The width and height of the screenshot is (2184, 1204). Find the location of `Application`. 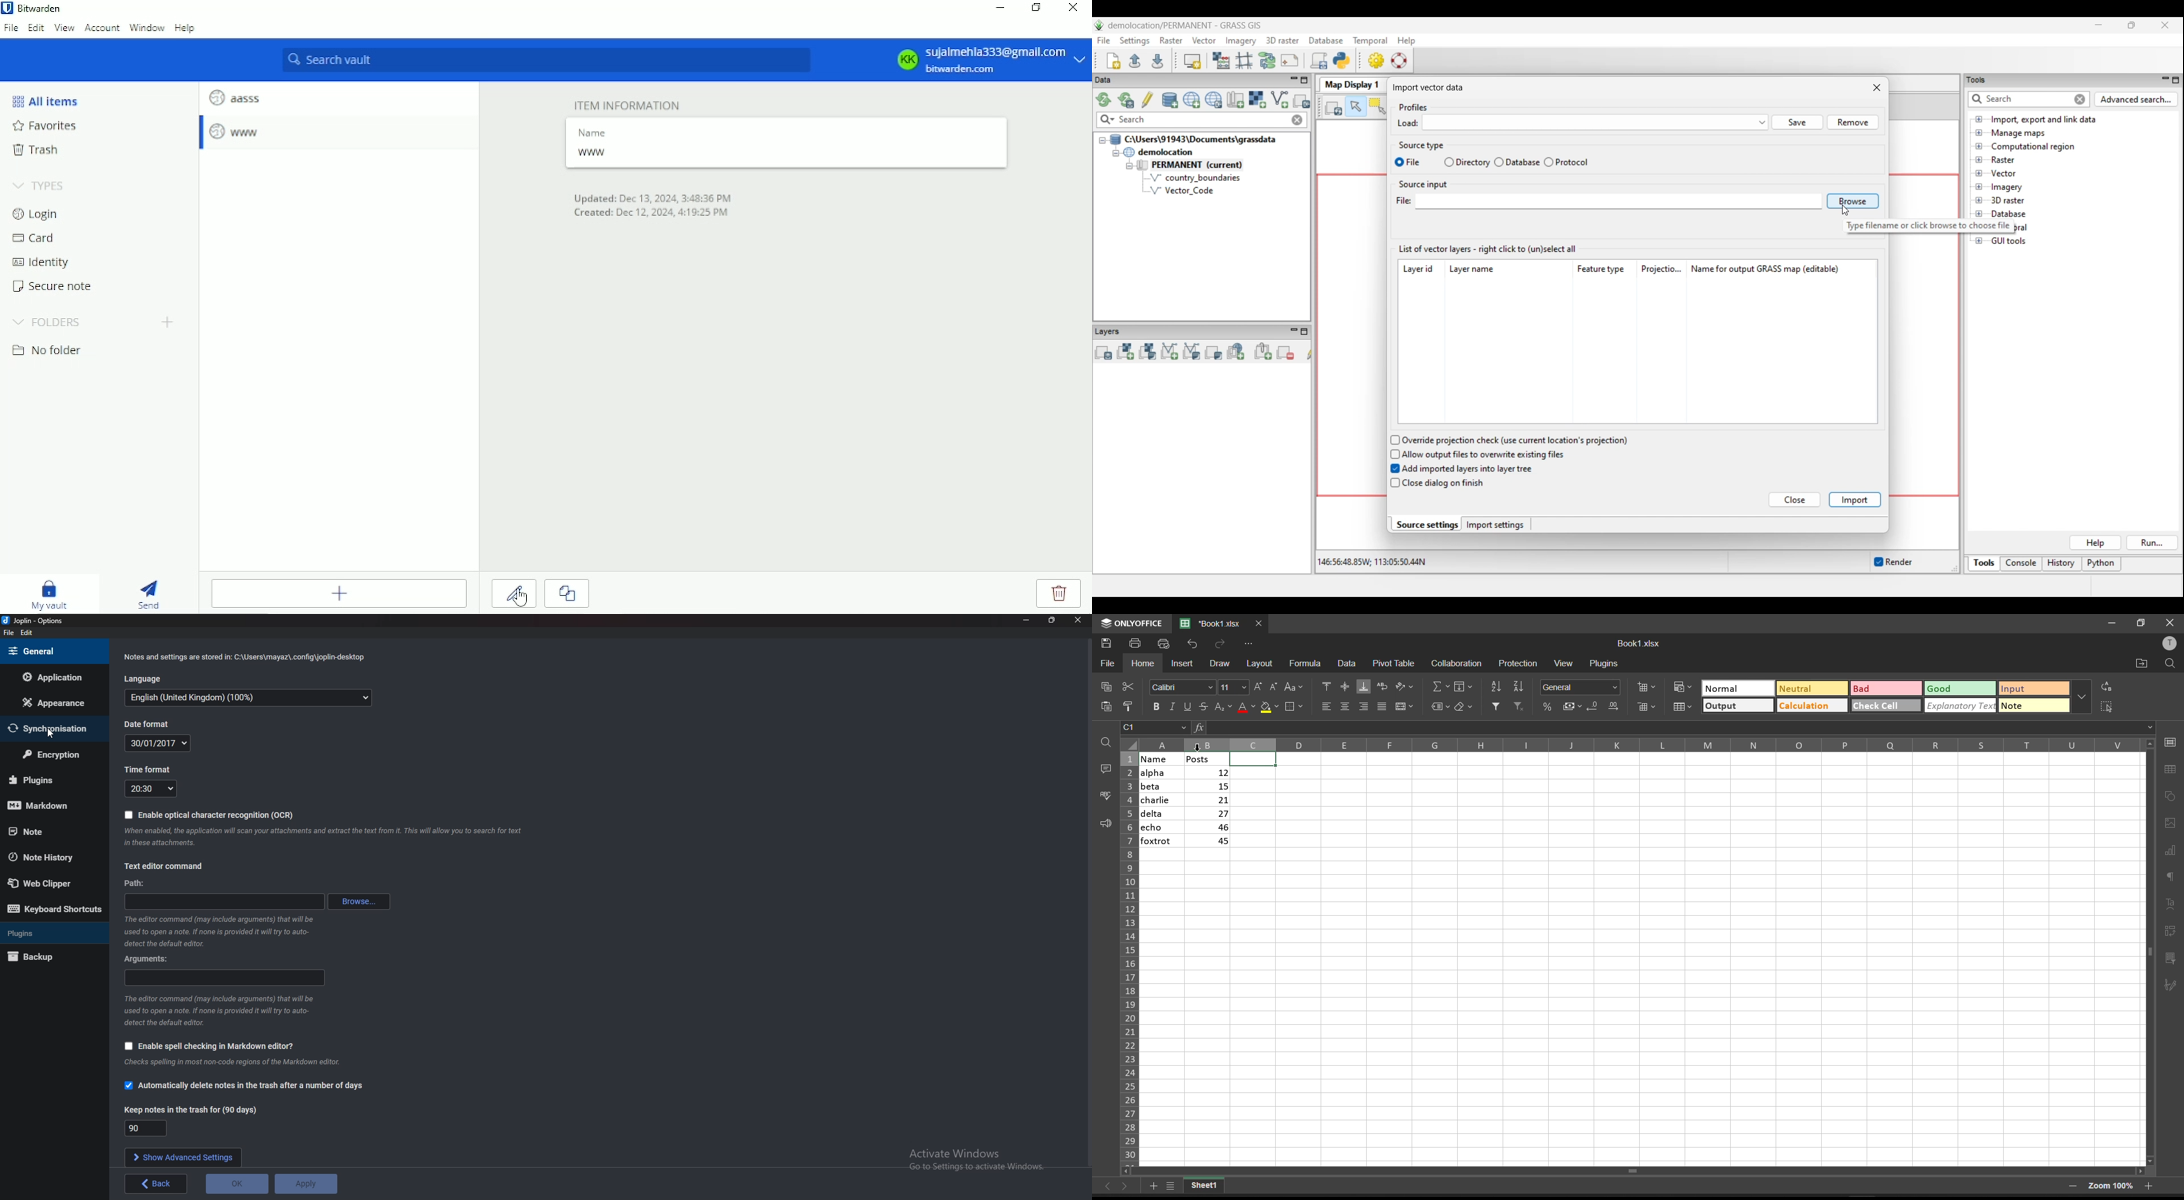

Application is located at coordinates (59, 678).